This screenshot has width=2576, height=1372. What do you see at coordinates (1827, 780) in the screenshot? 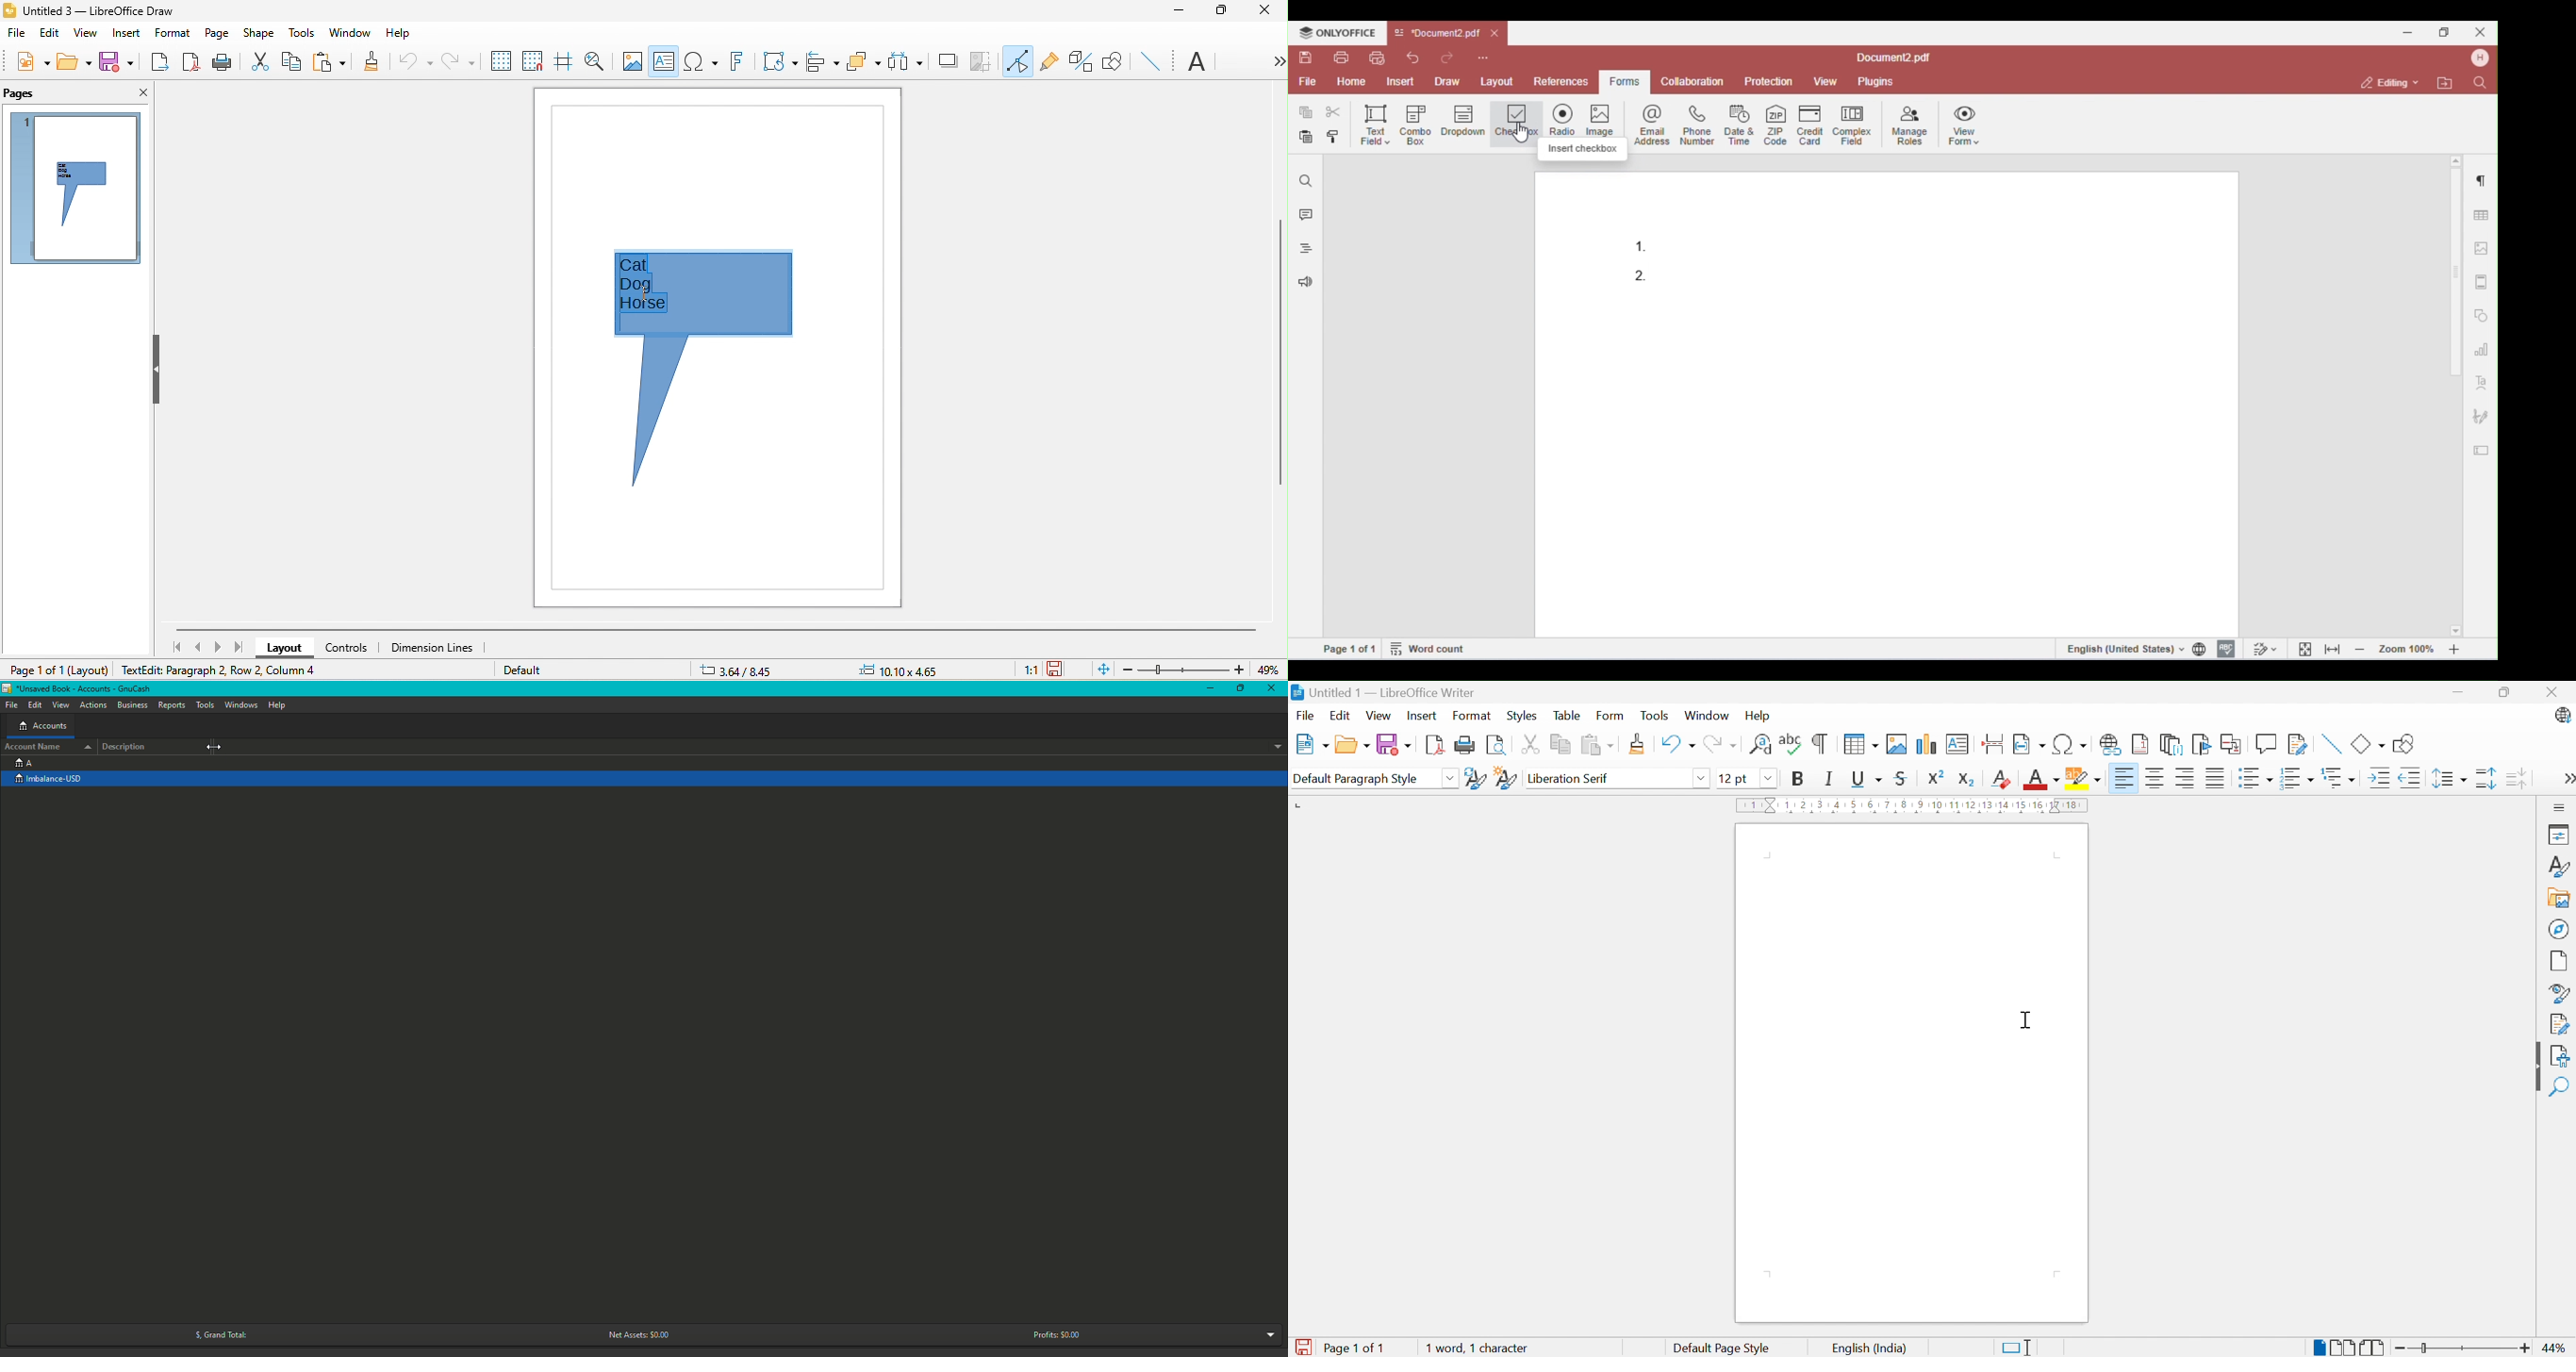
I see `Italic` at bounding box center [1827, 780].